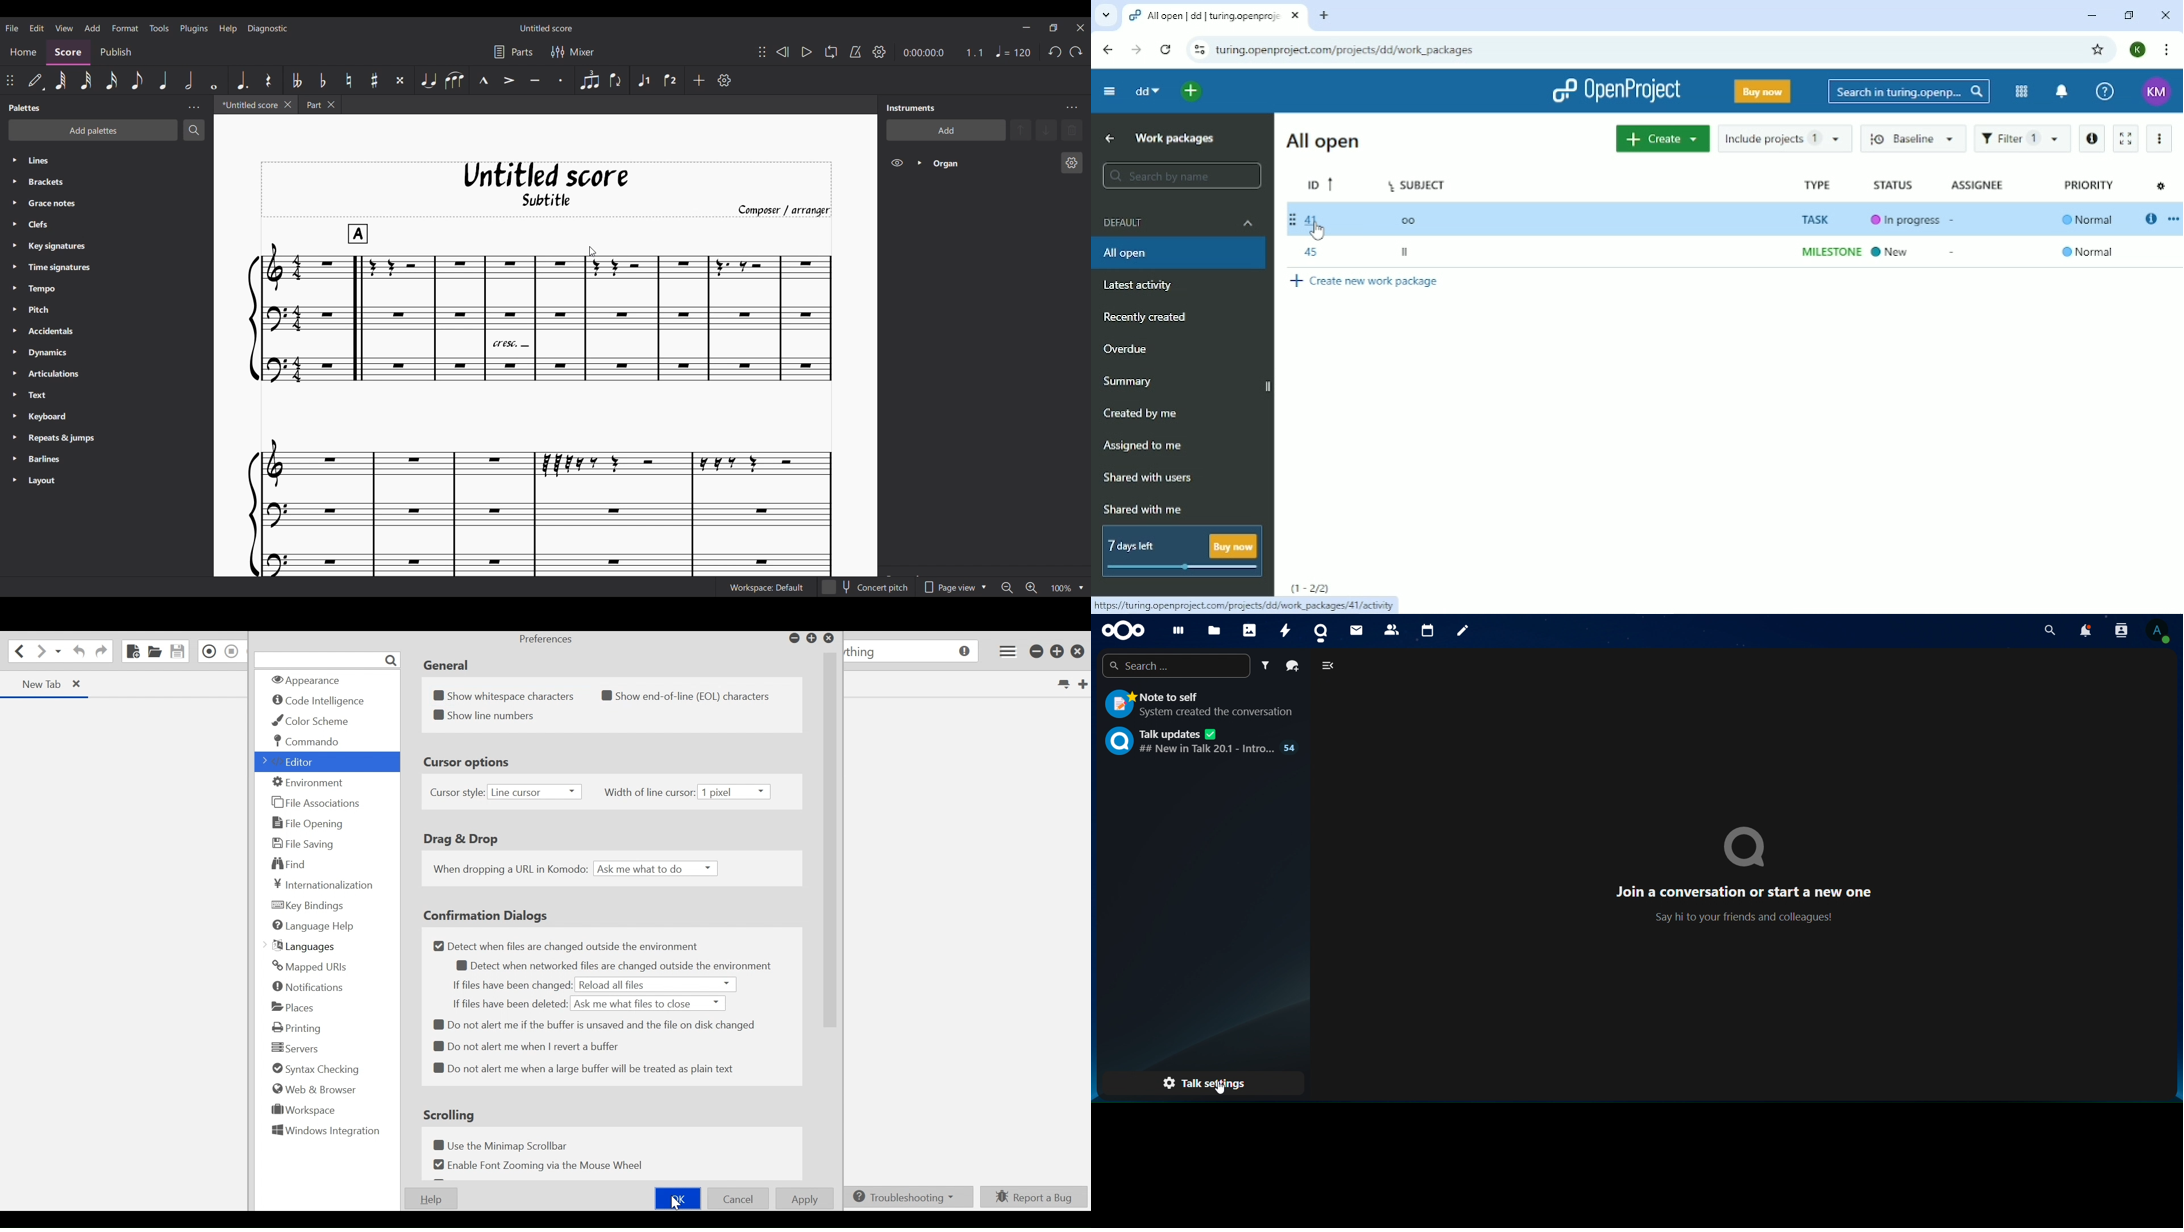 The width and height of the screenshot is (2184, 1232). Describe the element at coordinates (1978, 185) in the screenshot. I see `Assignee` at that location.